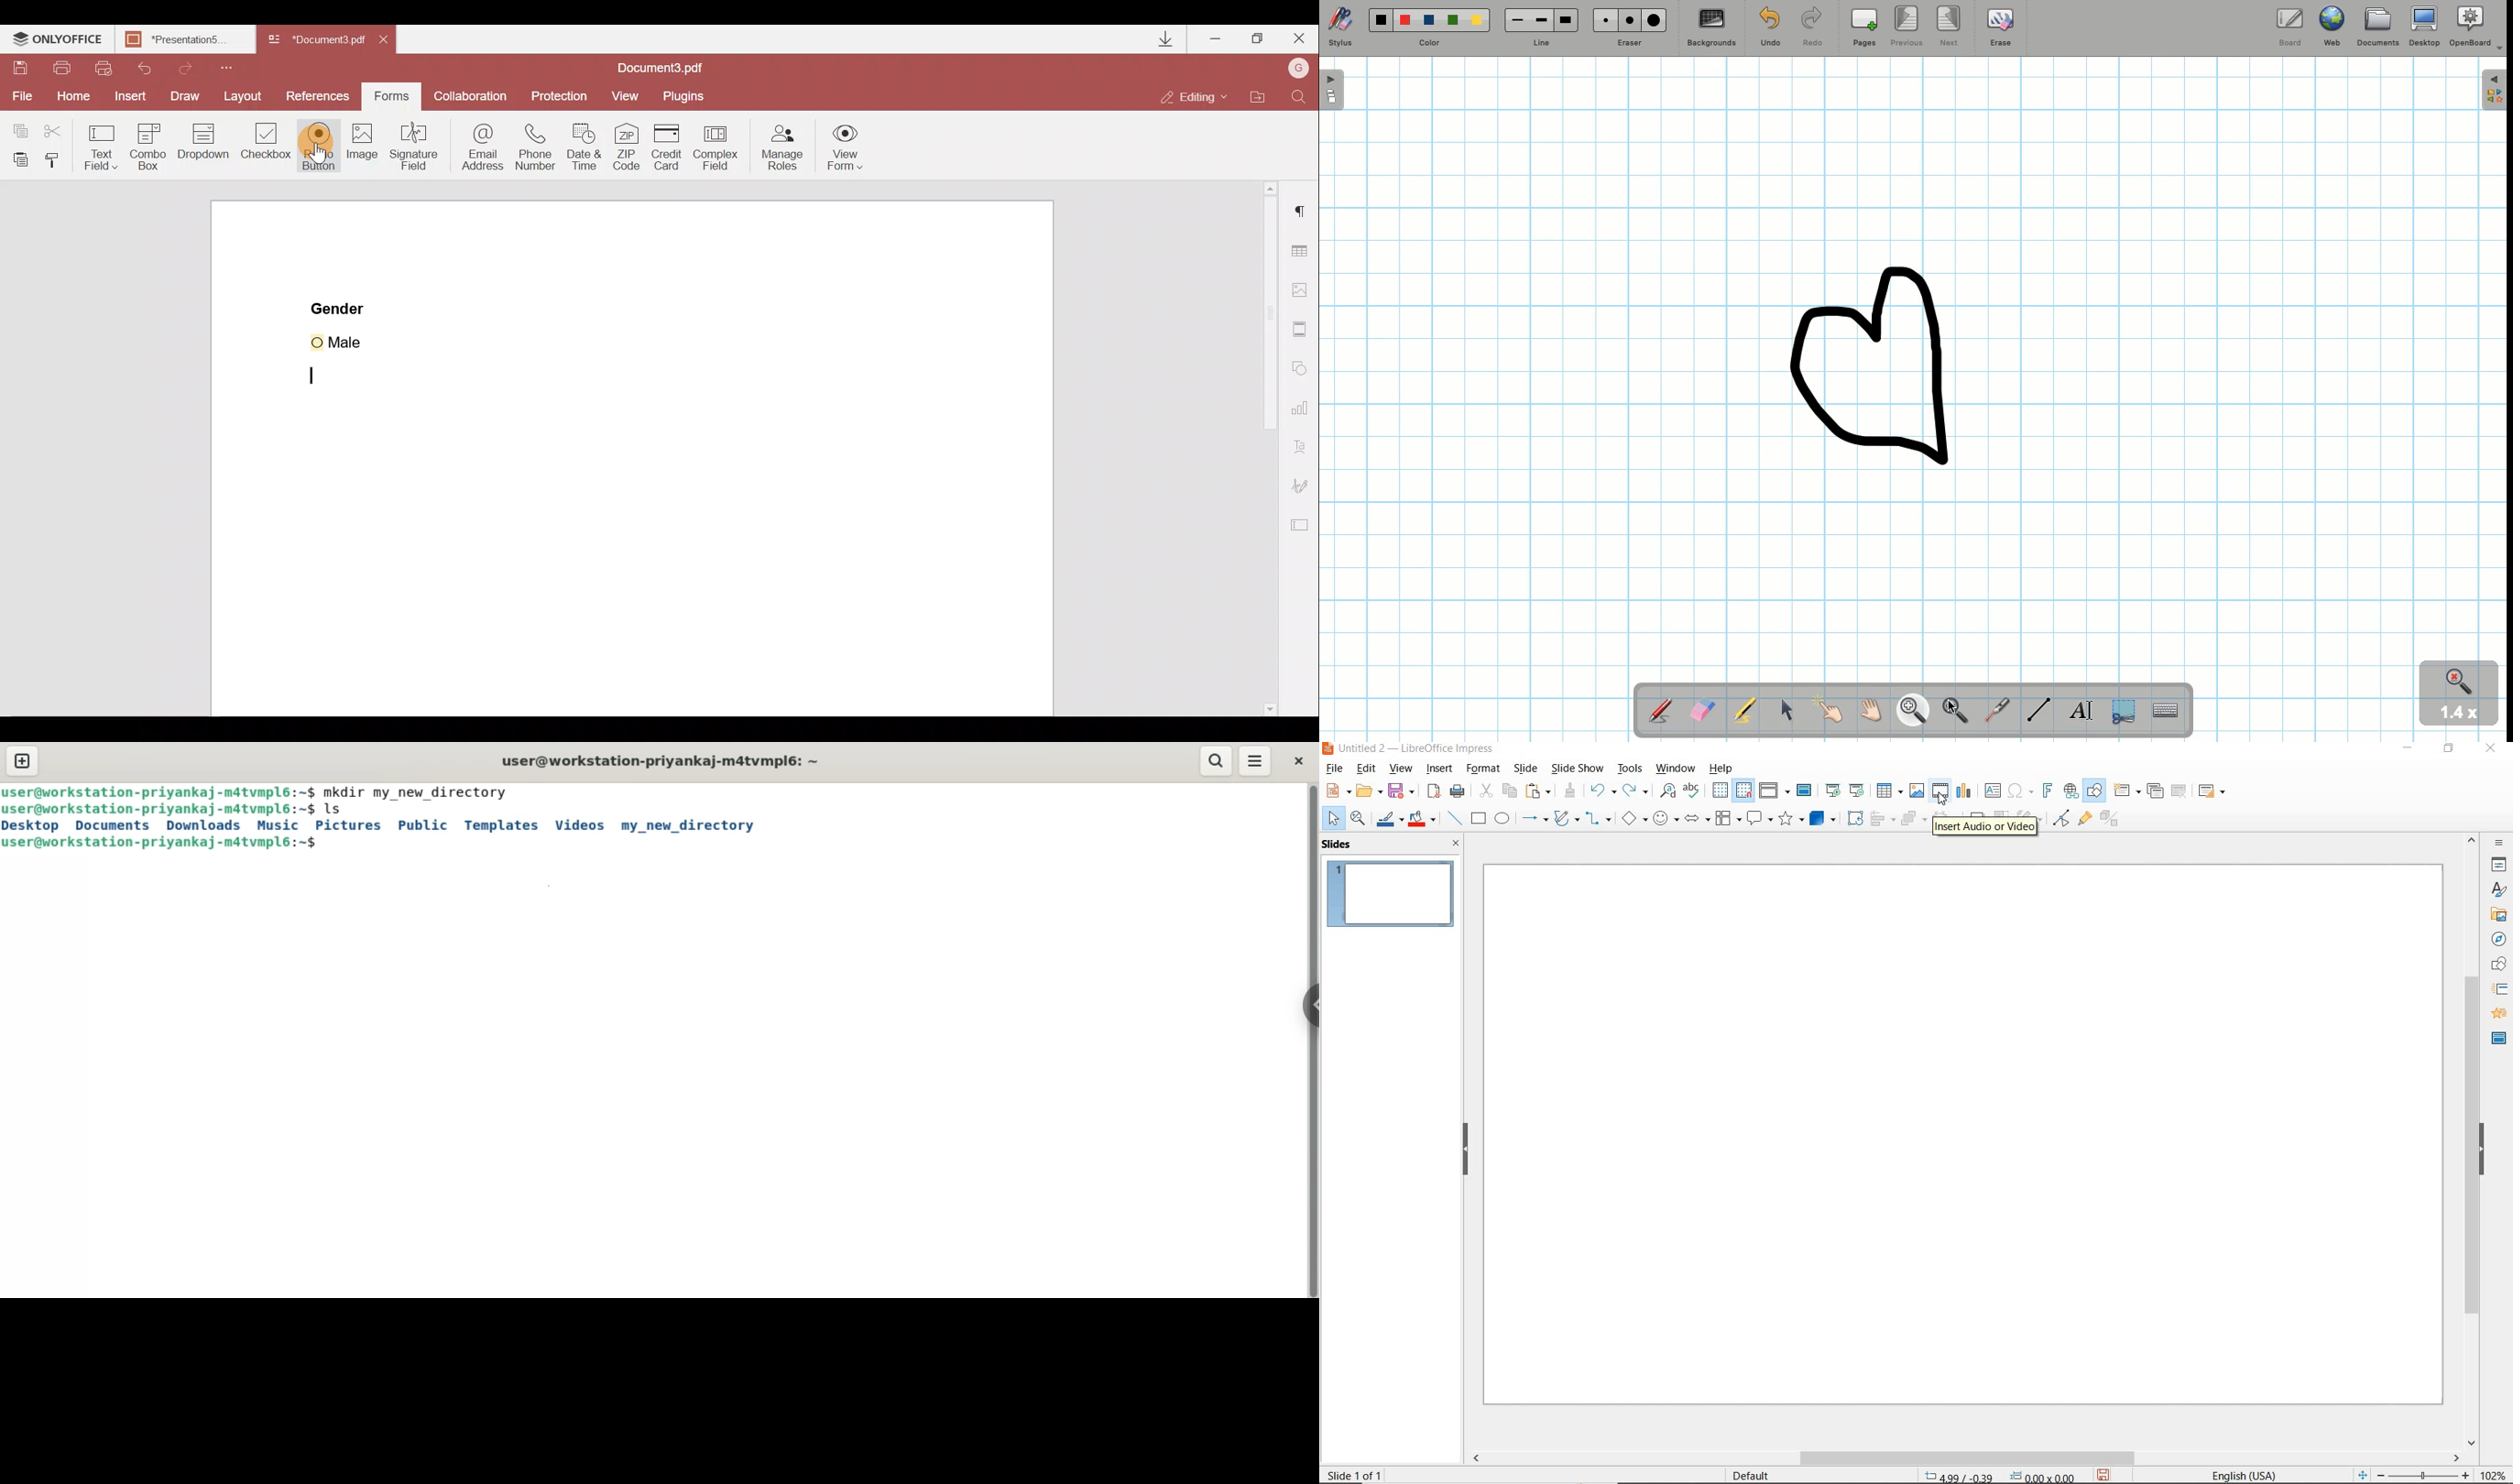  What do you see at coordinates (18, 157) in the screenshot?
I see `Paste` at bounding box center [18, 157].